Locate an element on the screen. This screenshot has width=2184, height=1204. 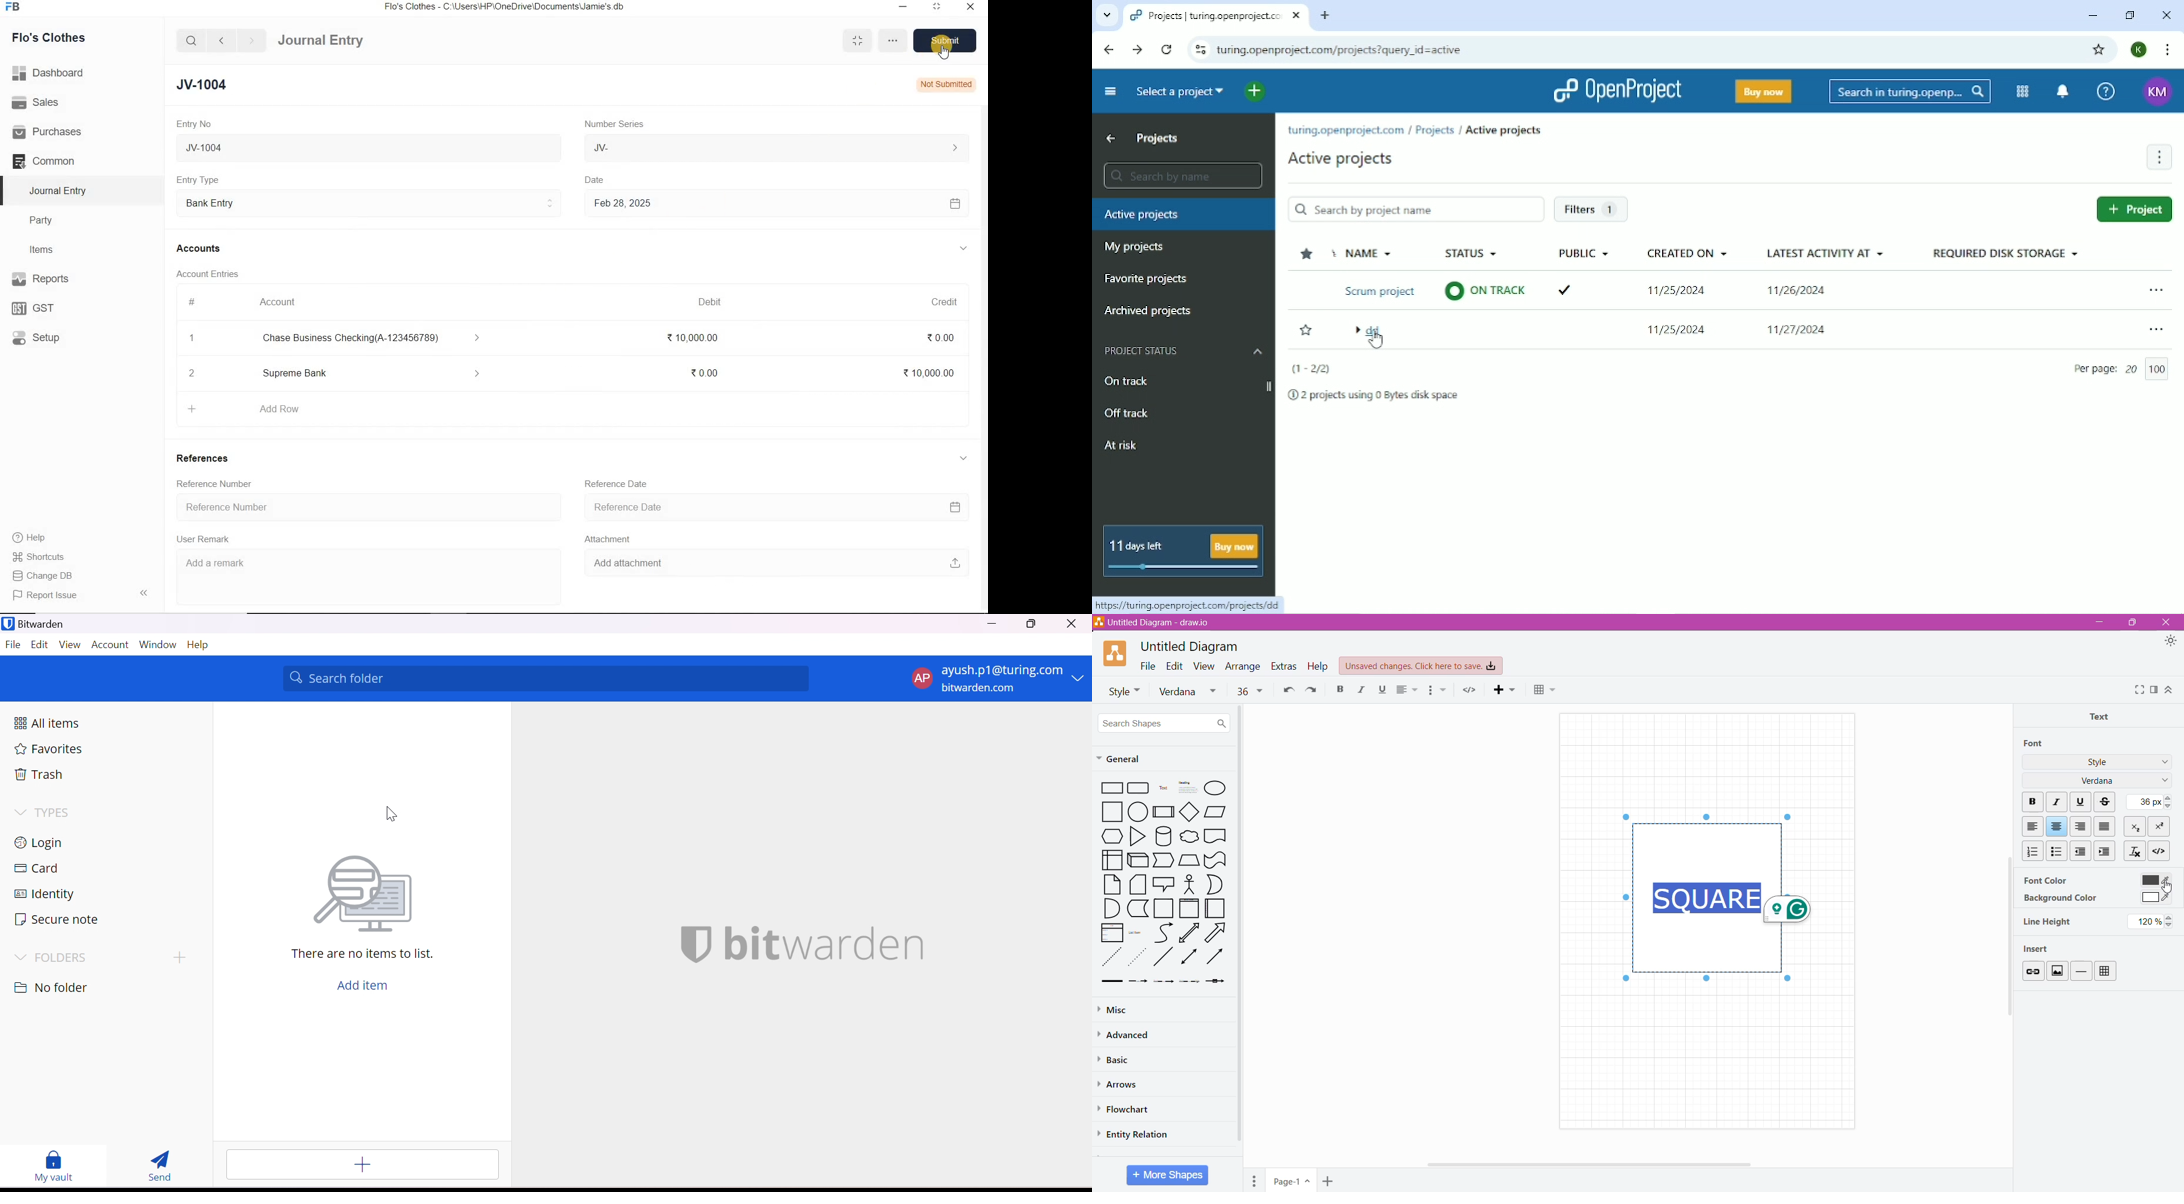
Insert is located at coordinates (2041, 948).